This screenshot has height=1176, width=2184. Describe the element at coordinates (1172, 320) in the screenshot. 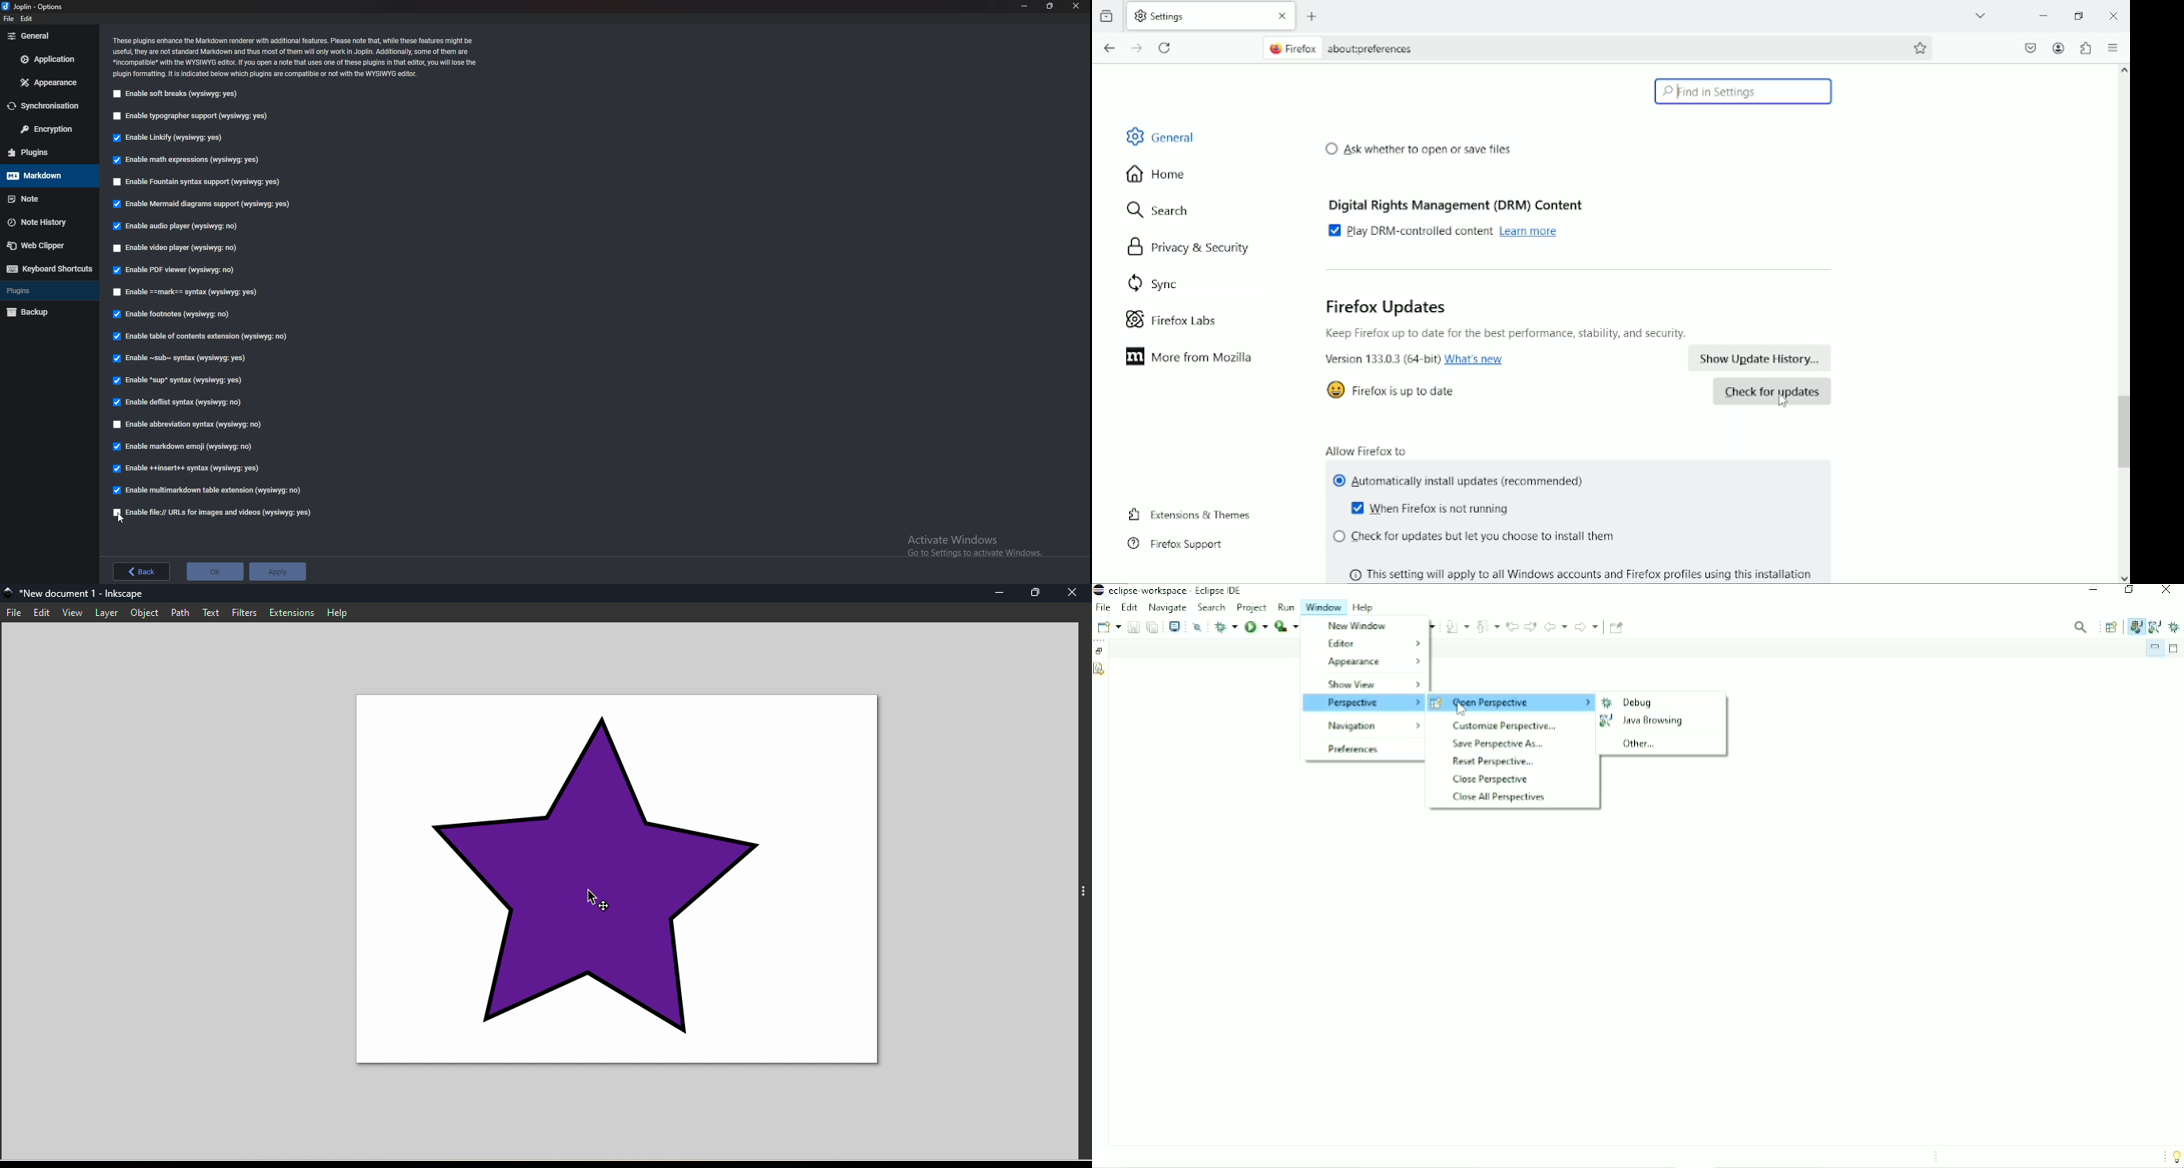

I see `firefox labs` at that location.